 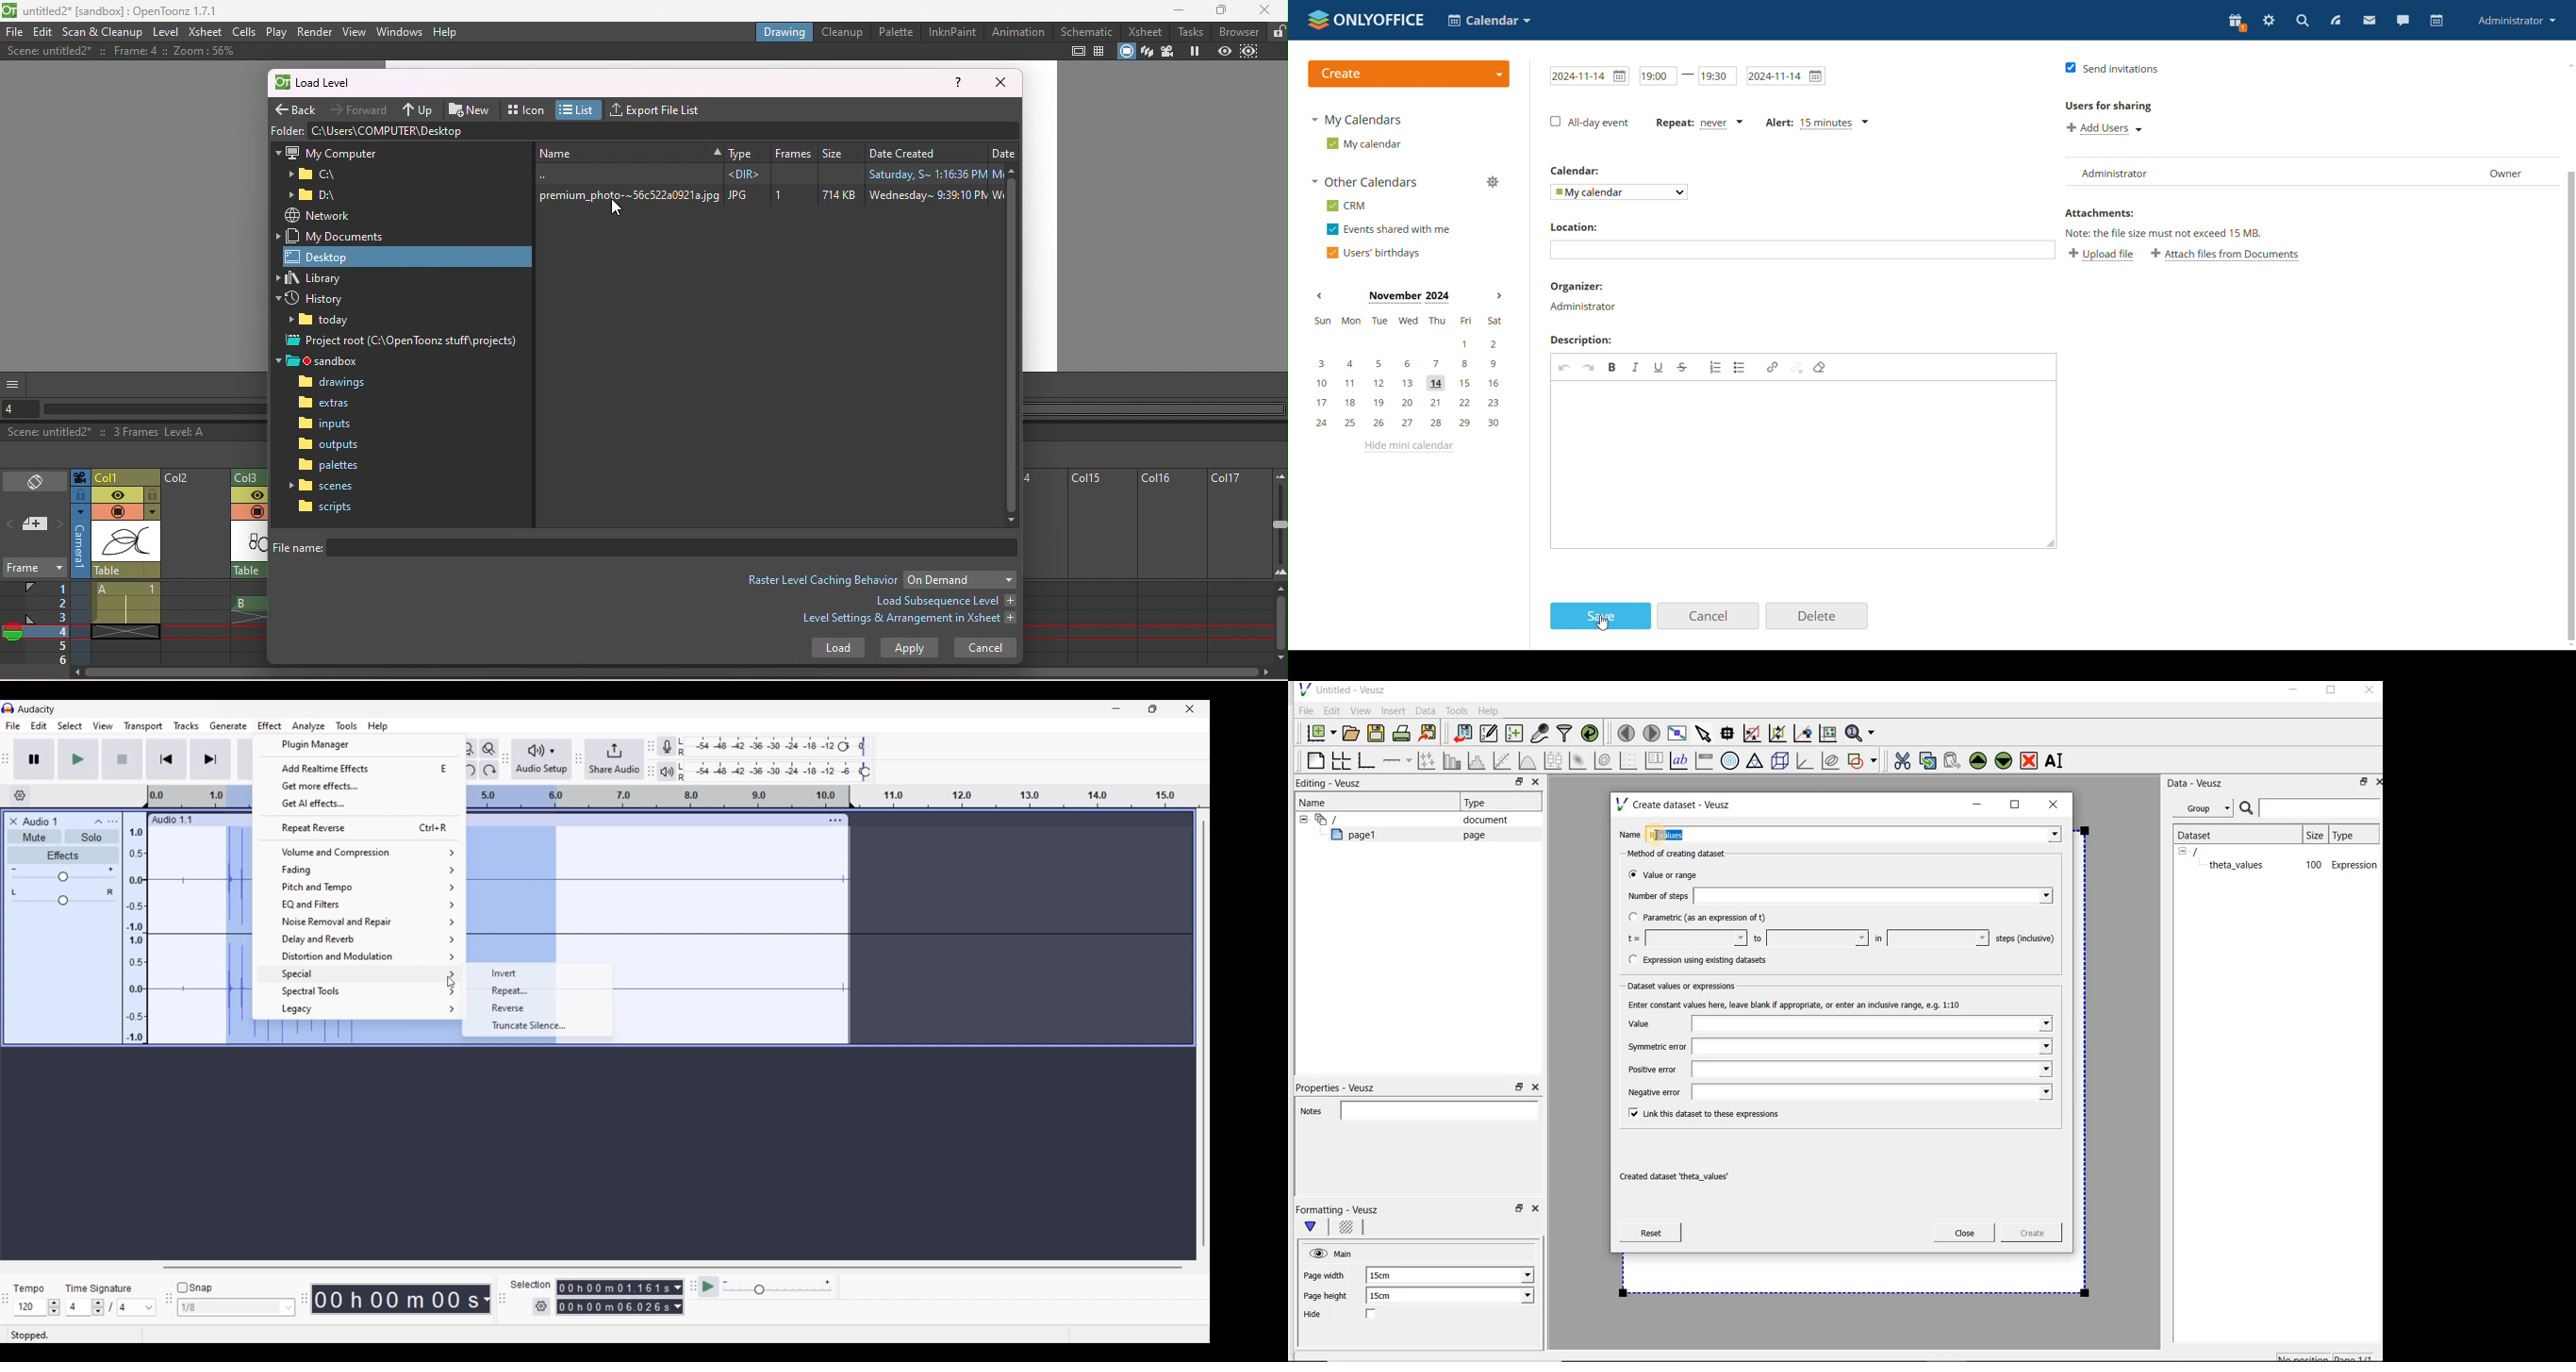 I want to click on file, so click(x=14, y=32).